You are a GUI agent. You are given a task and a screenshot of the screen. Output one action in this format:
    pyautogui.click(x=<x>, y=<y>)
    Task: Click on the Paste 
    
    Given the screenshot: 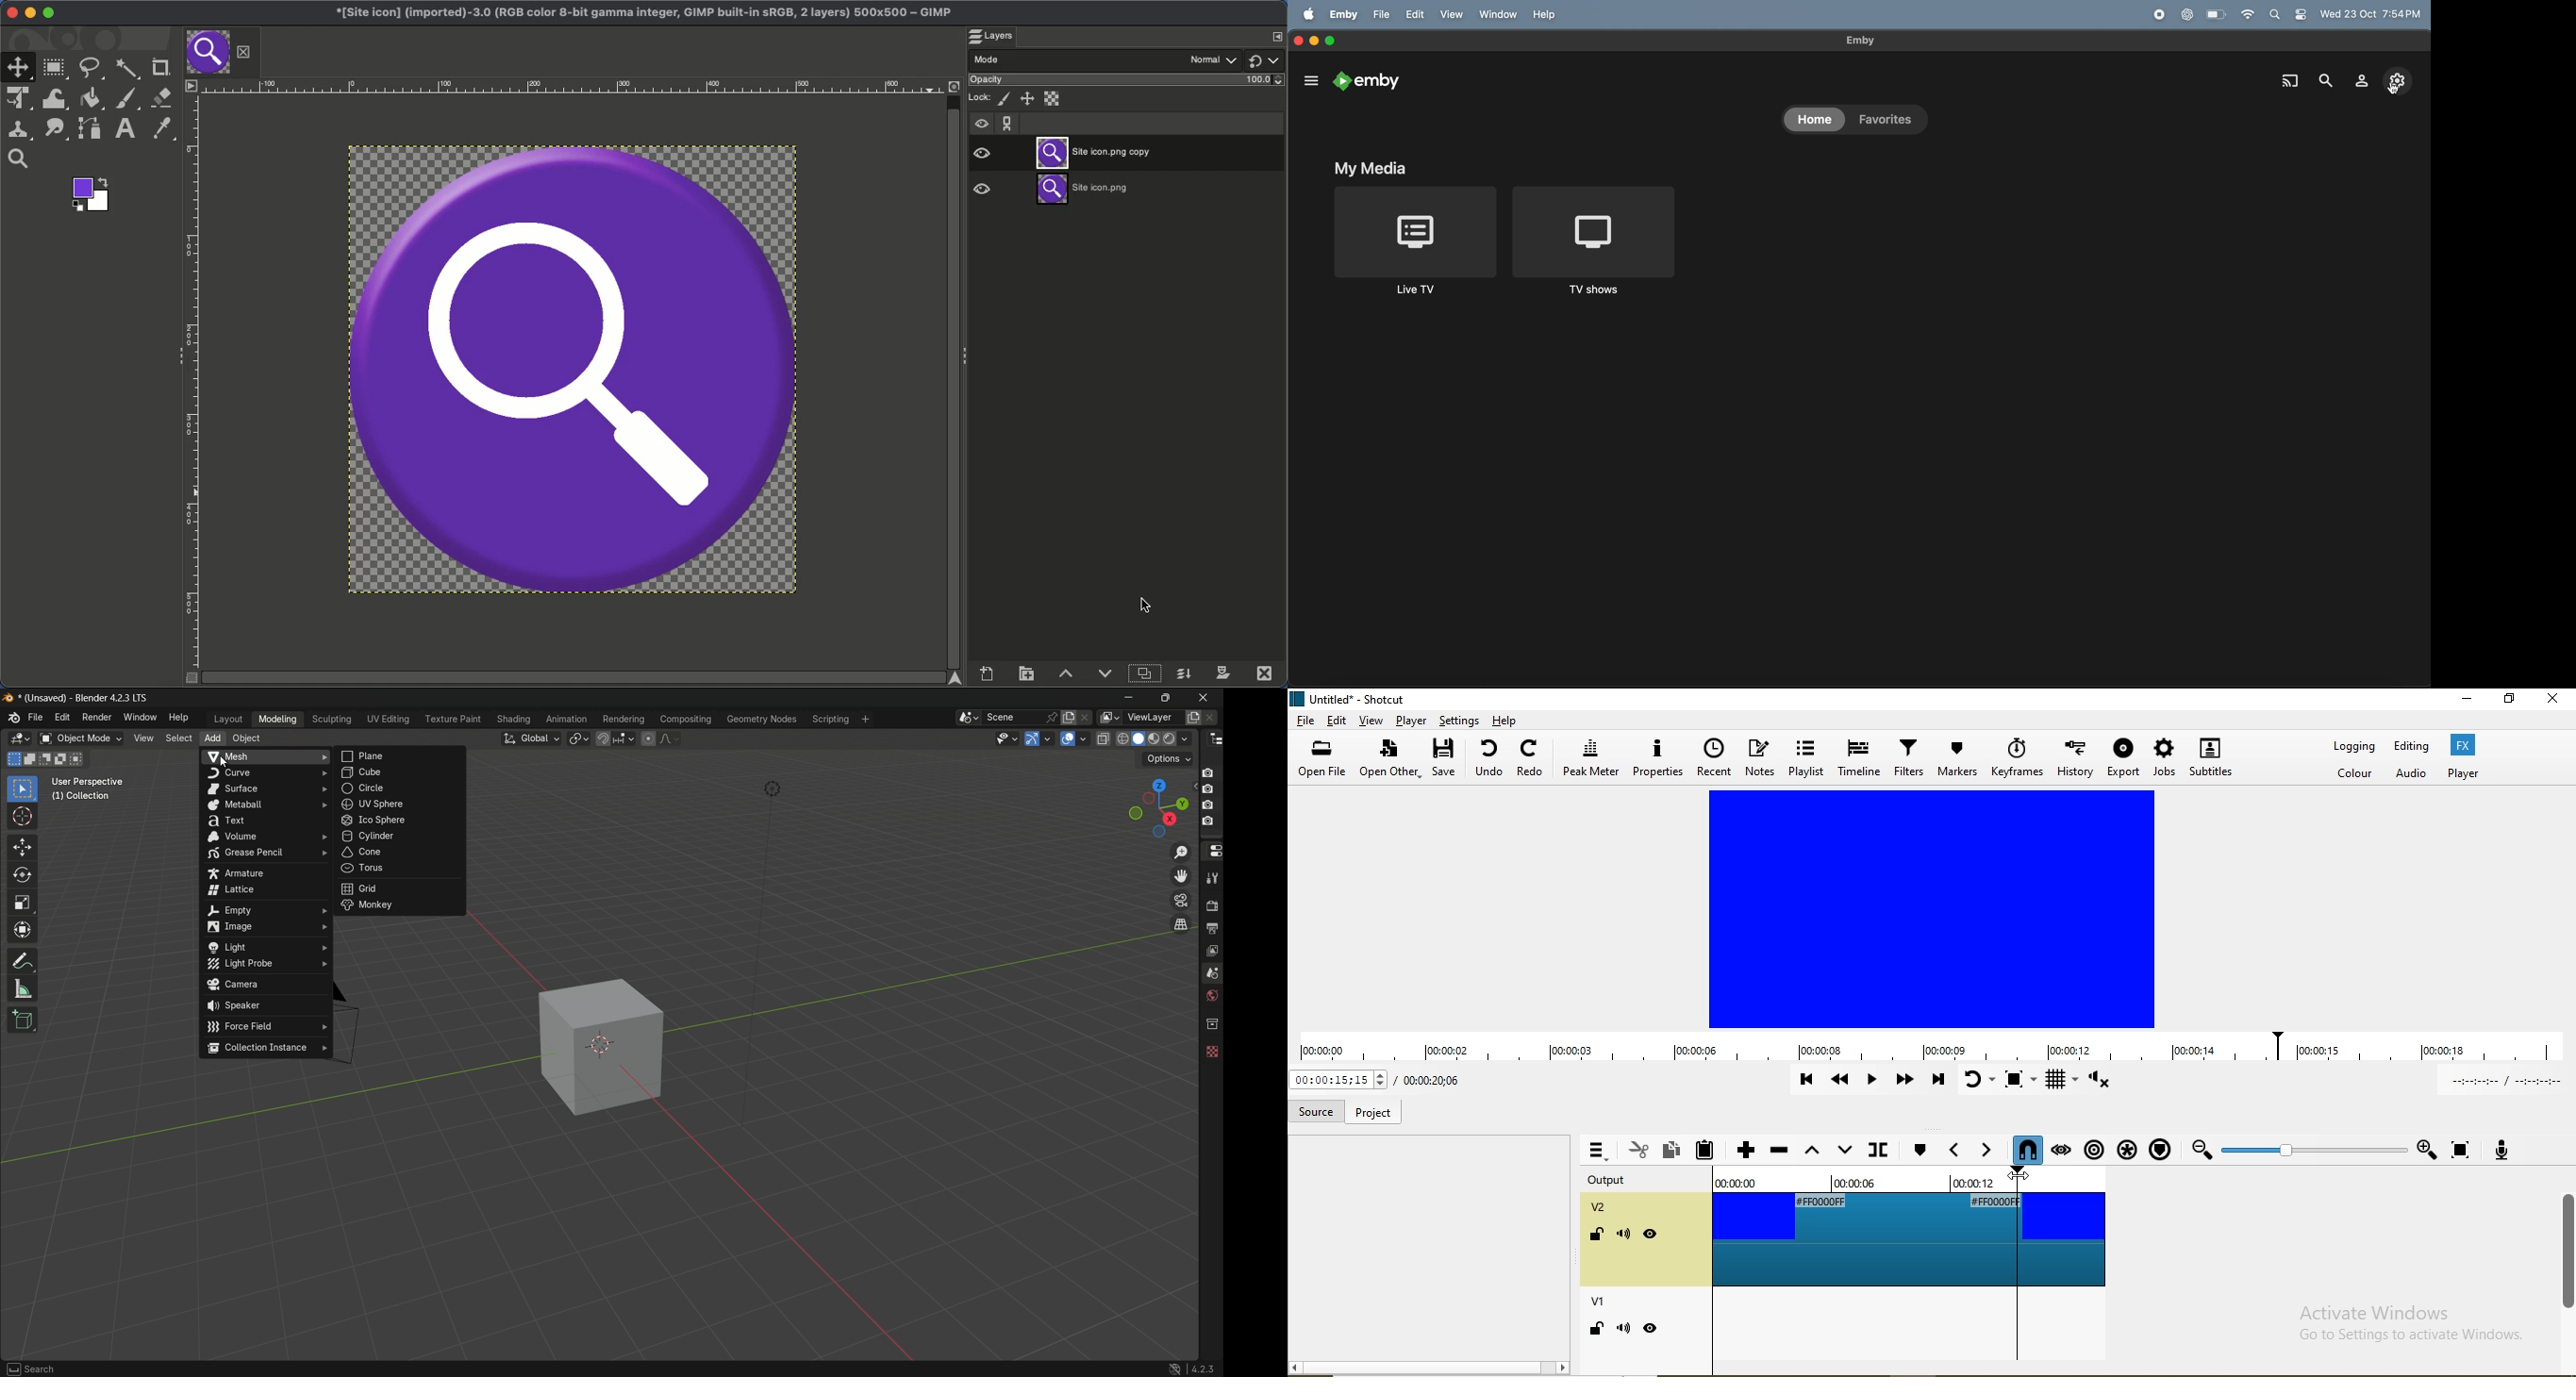 What is the action you would take?
    pyautogui.click(x=1709, y=1151)
    